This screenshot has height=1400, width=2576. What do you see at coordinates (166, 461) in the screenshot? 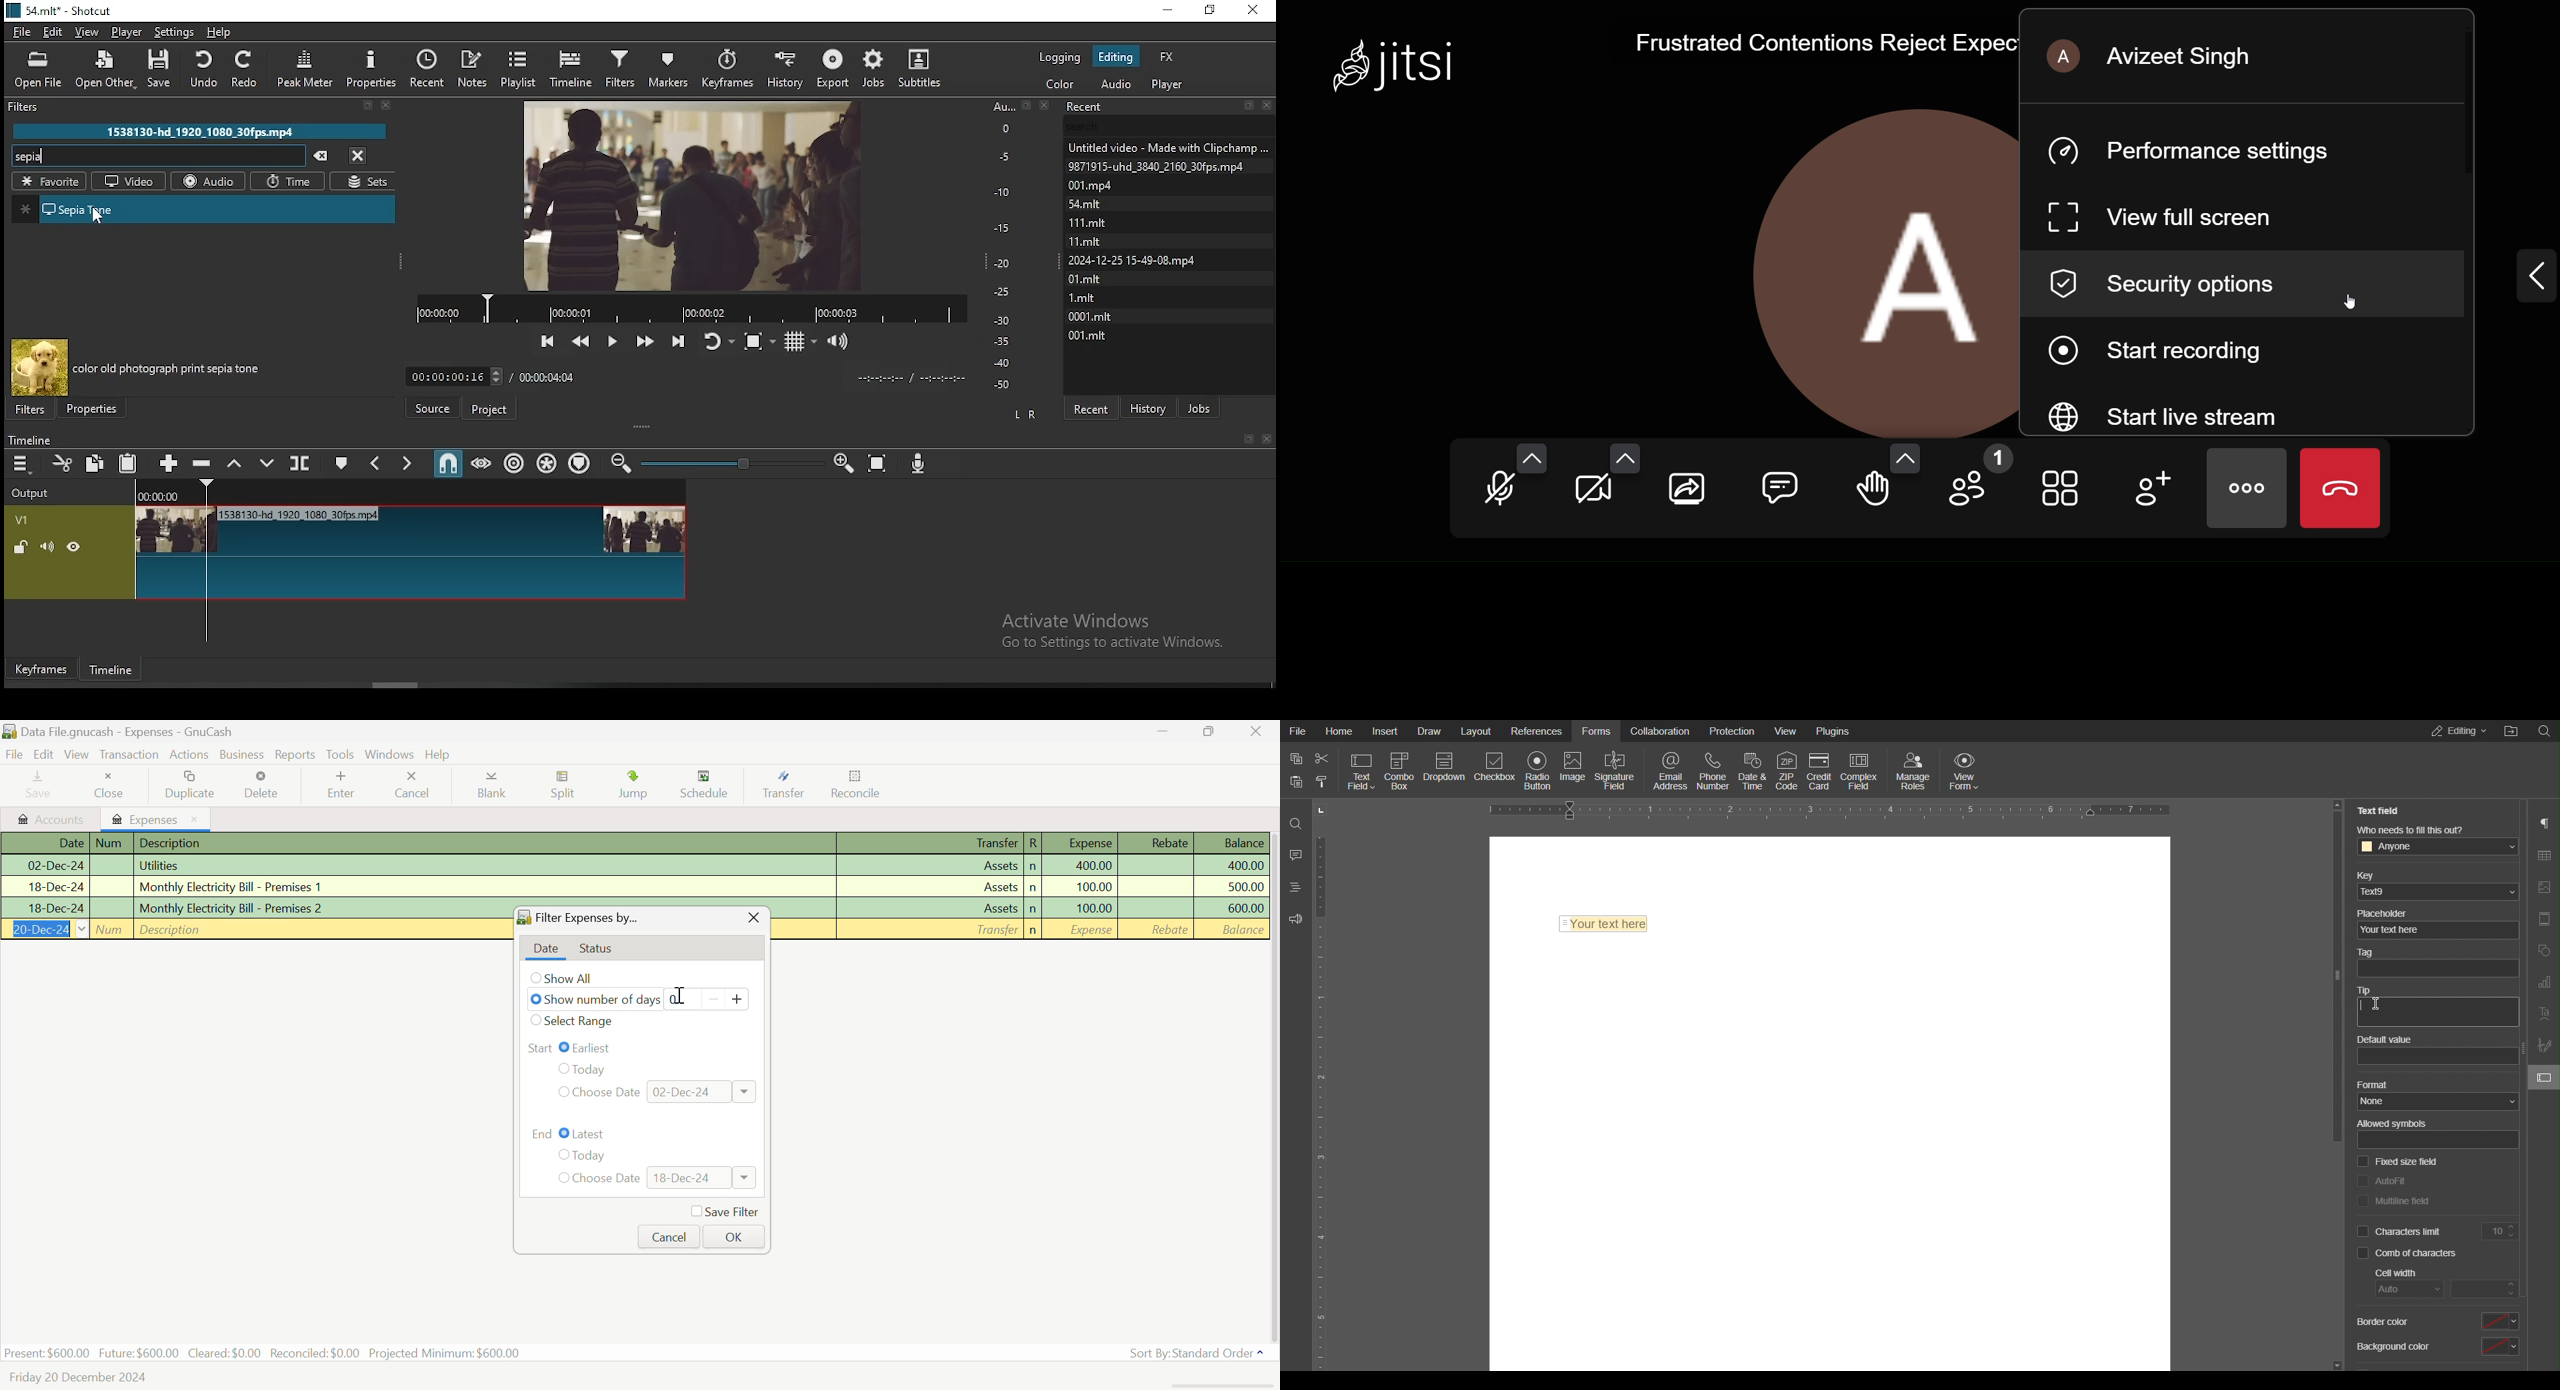
I see `append` at bounding box center [166, 461].